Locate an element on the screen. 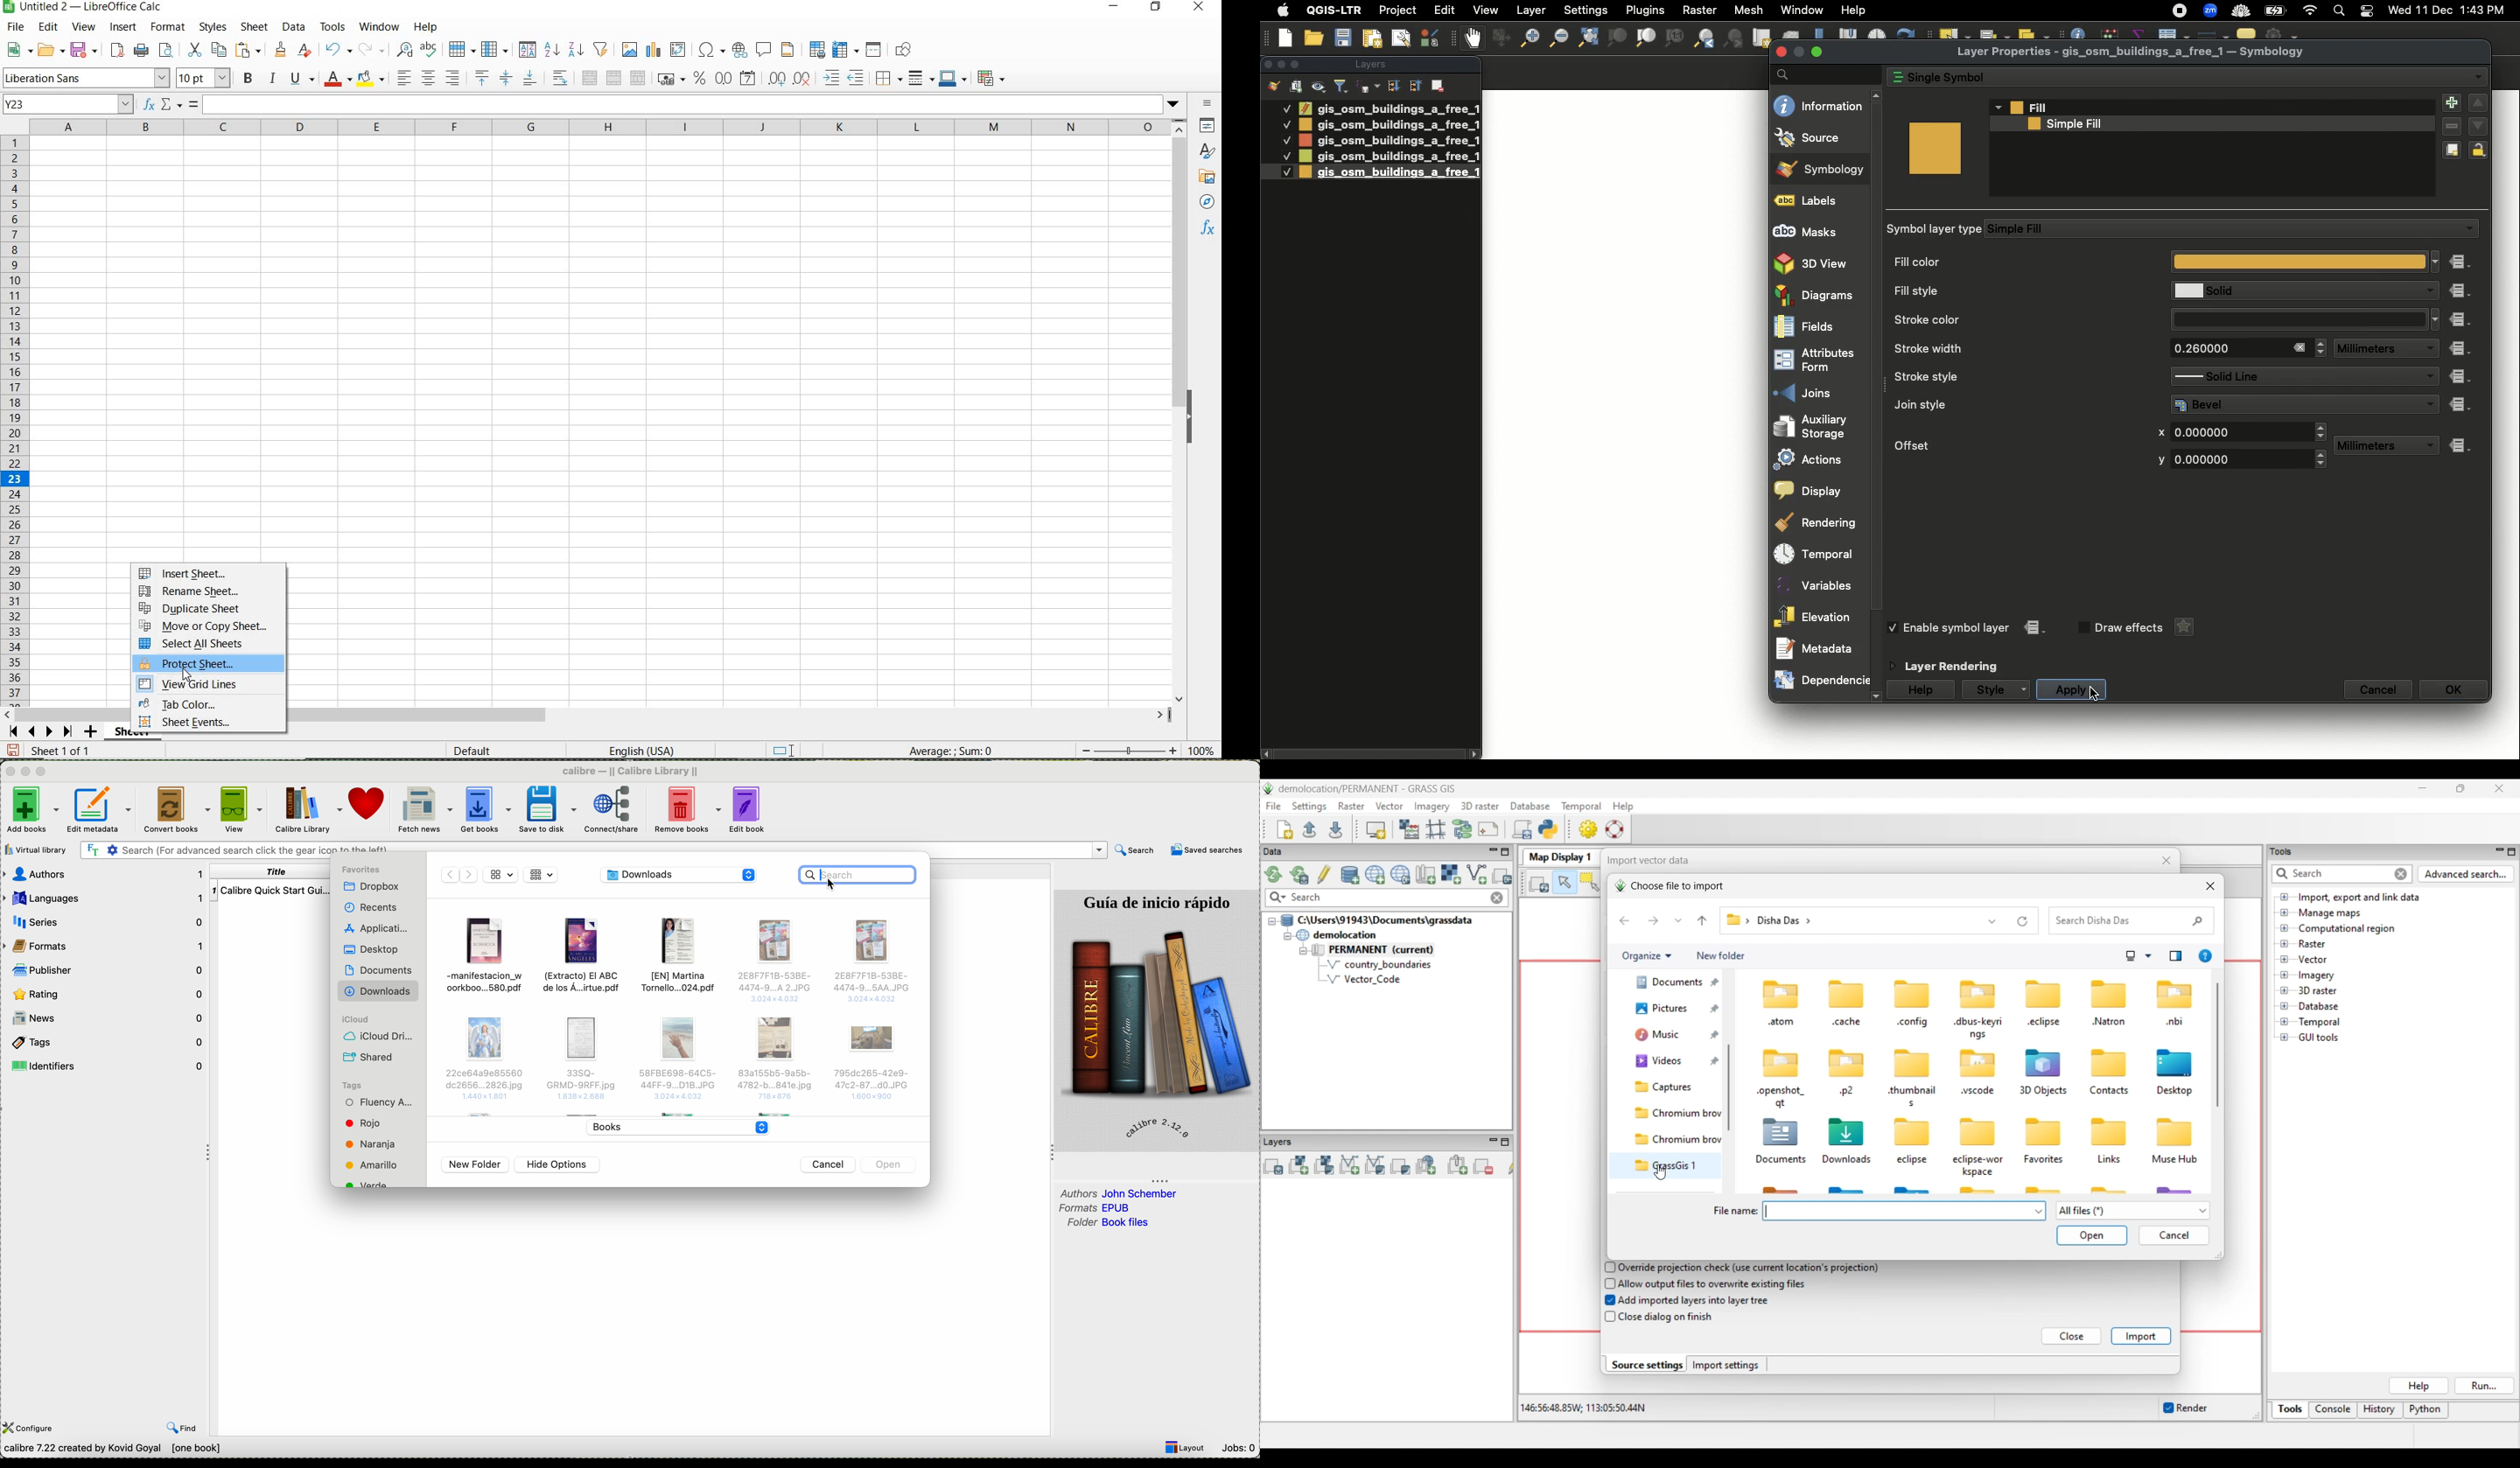   is located at coordinates (773, 960).